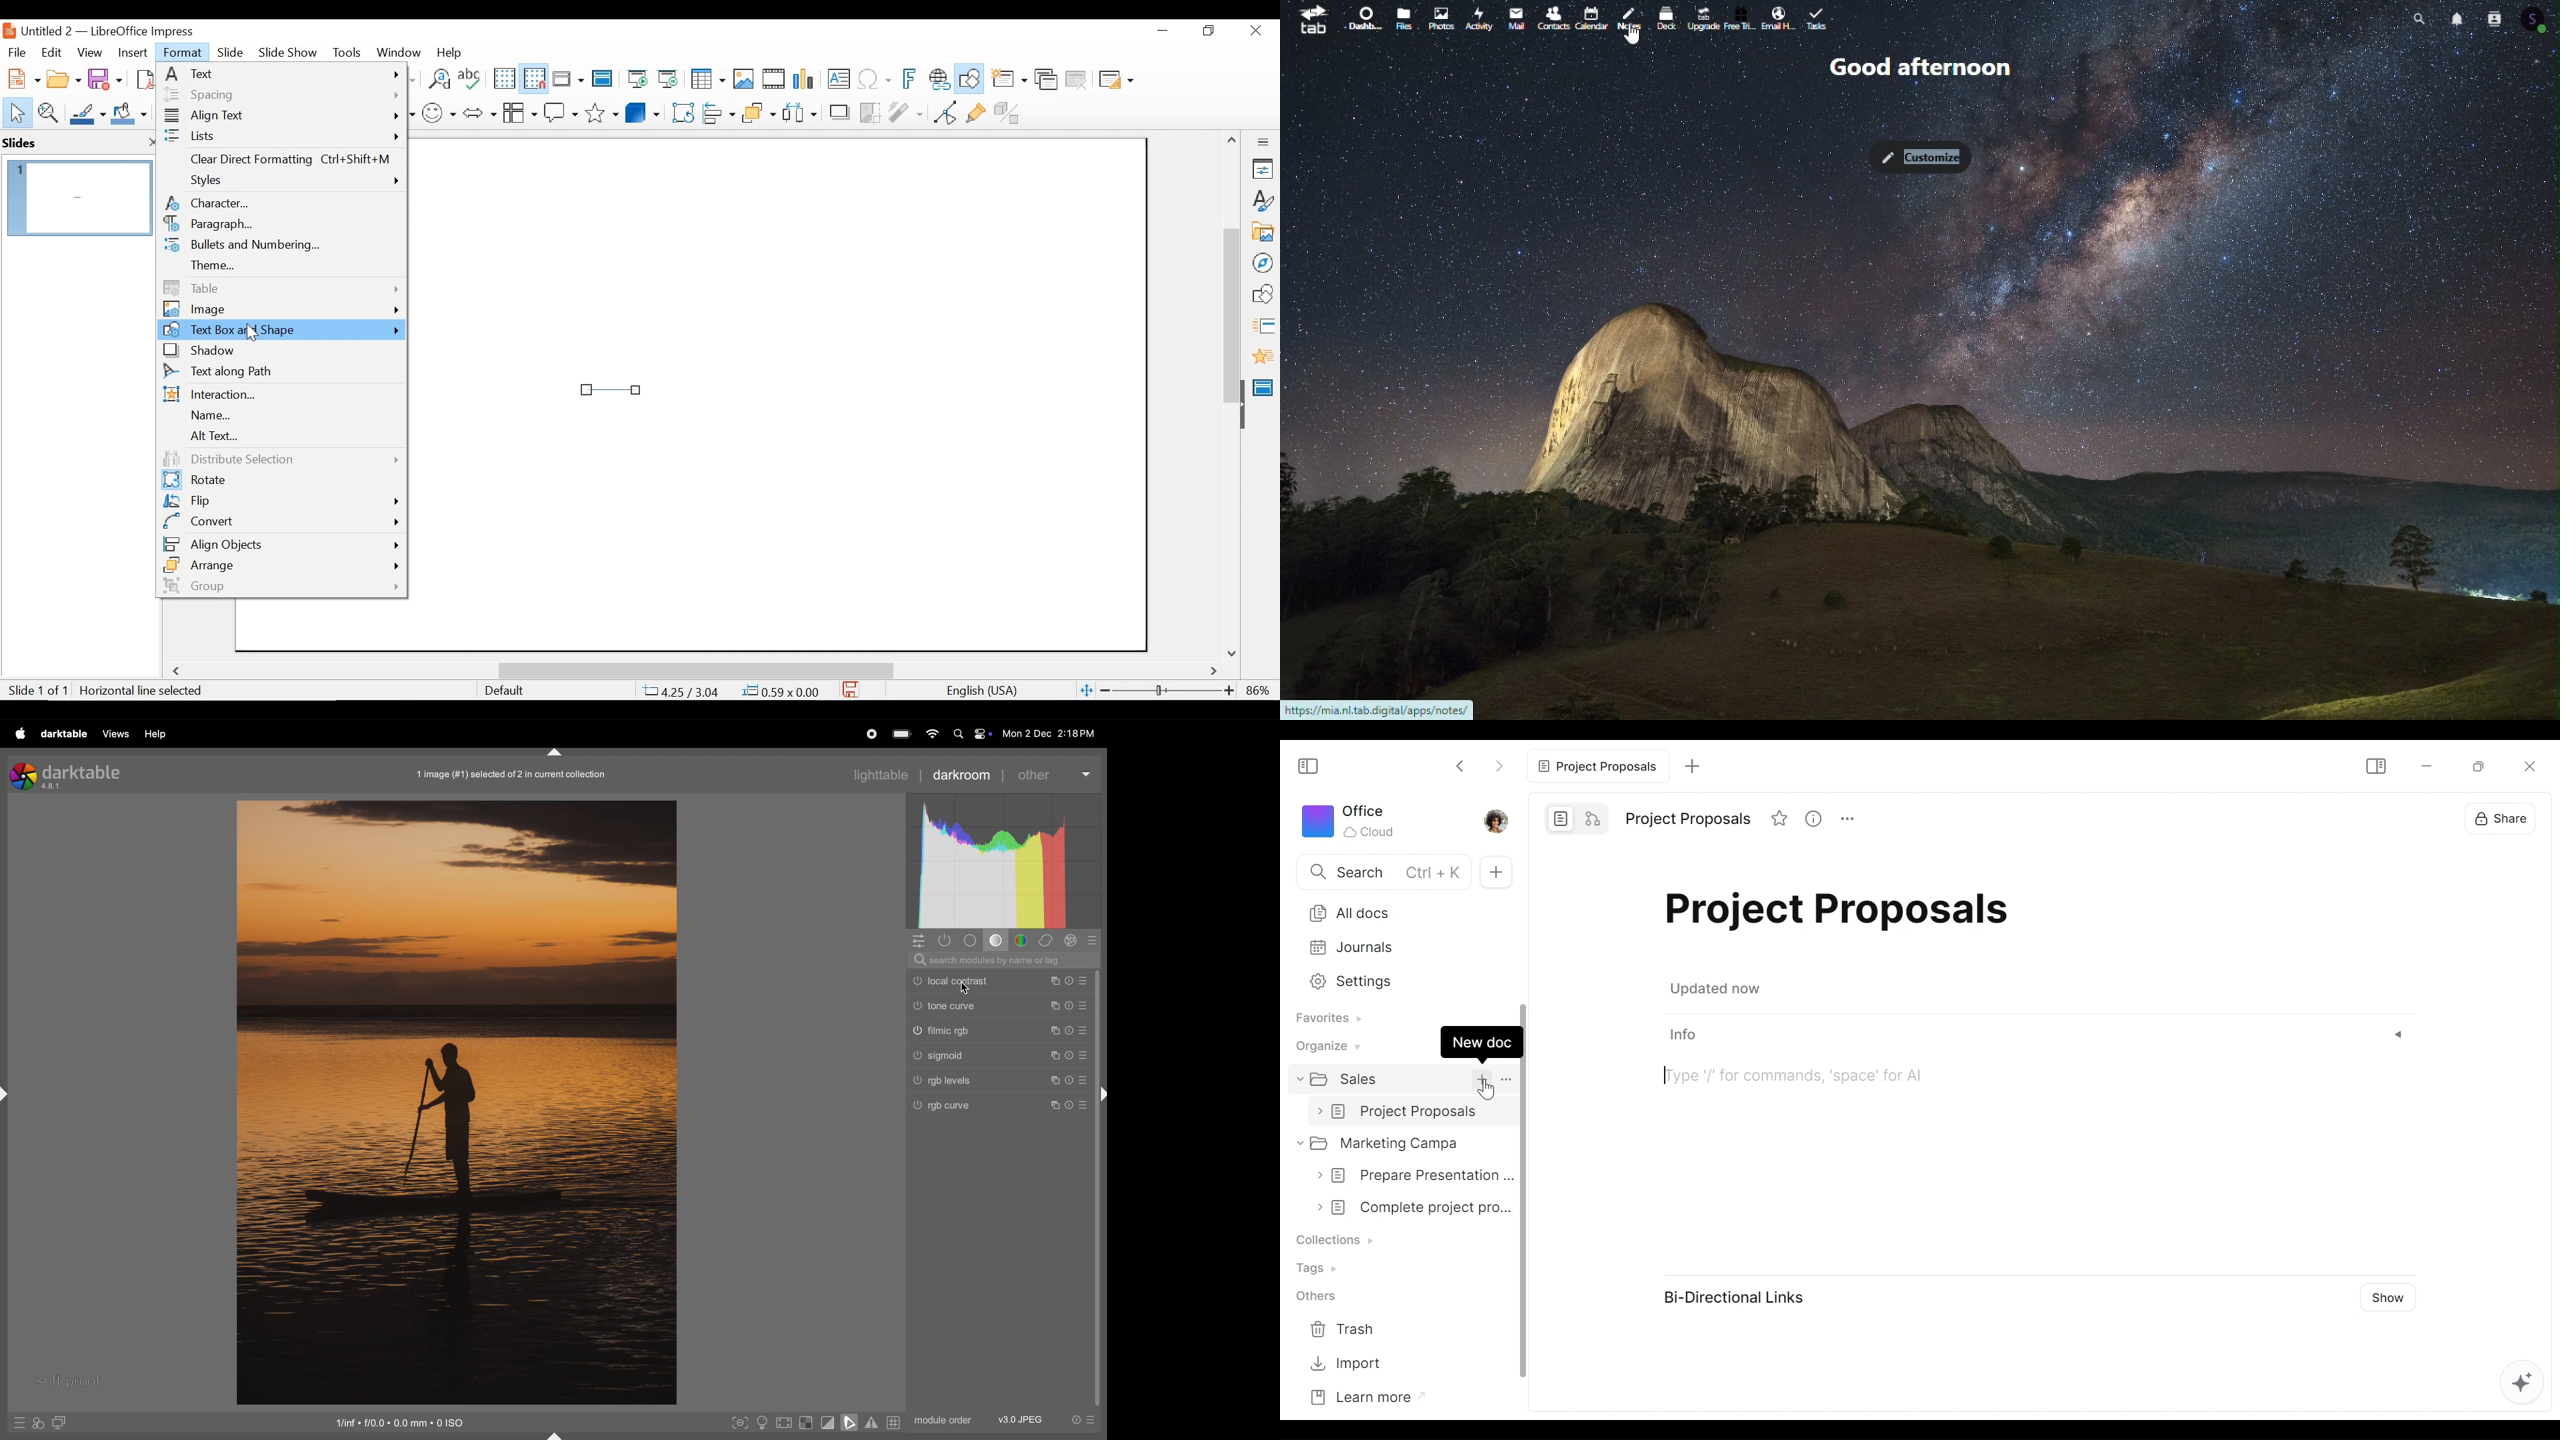  I want to click on Horizontal Line, so click(611, 389).